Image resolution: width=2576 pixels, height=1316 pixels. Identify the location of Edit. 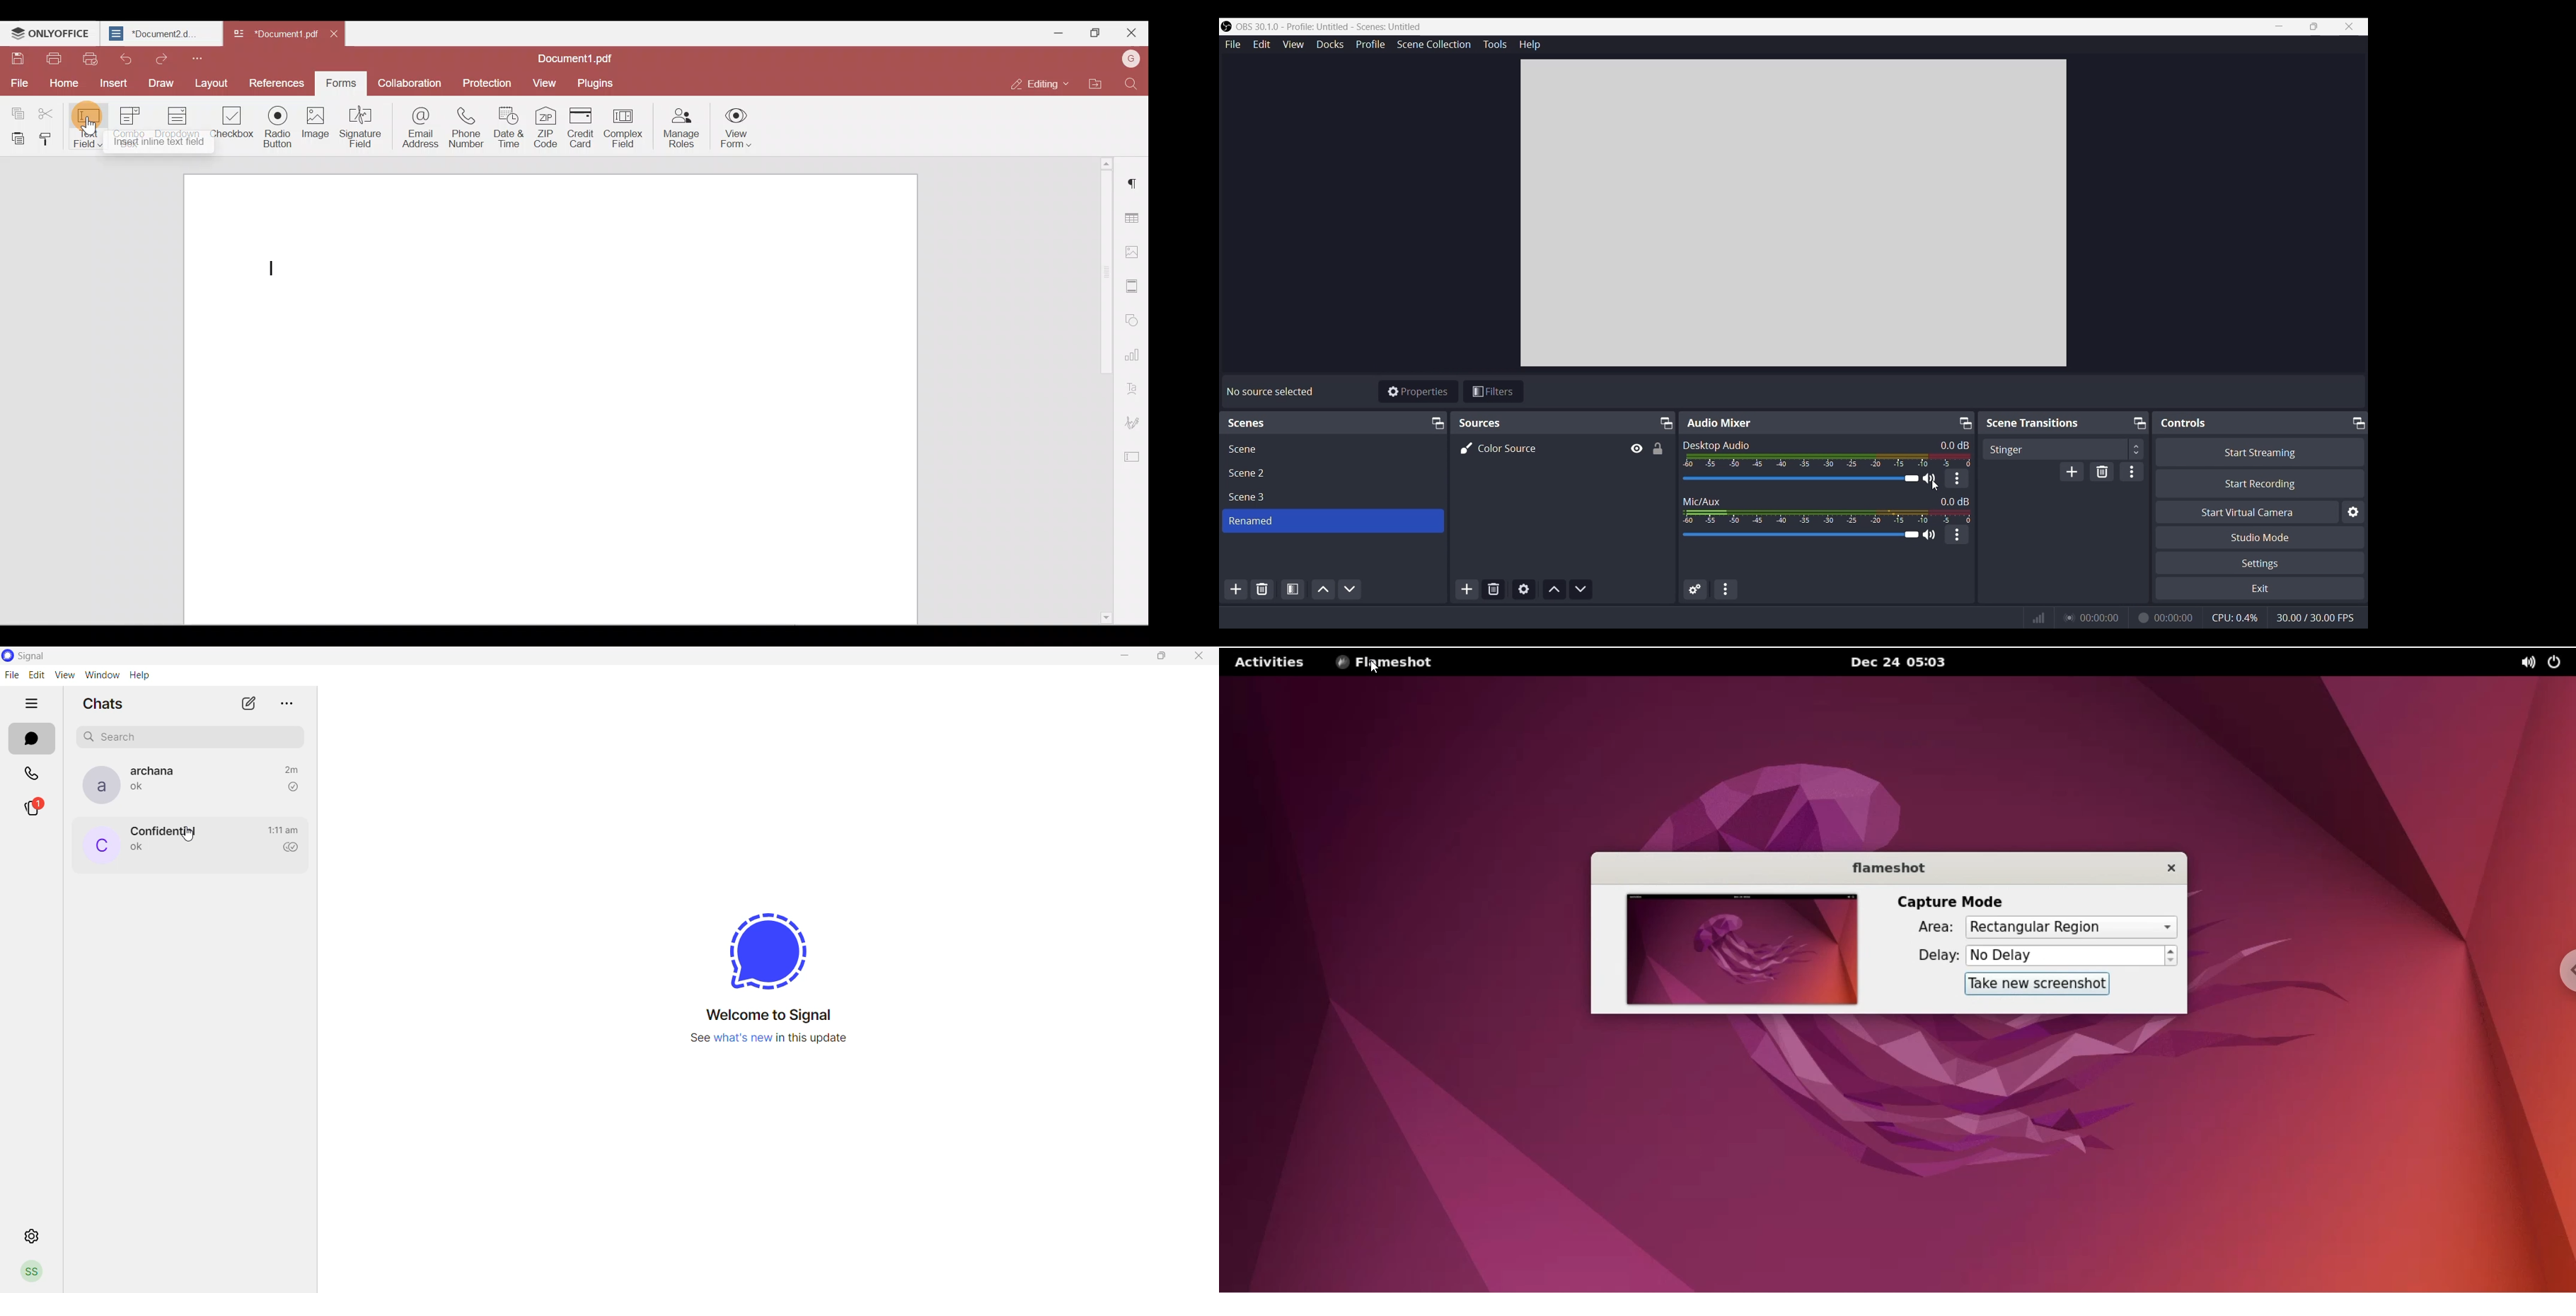
(1262, 45).